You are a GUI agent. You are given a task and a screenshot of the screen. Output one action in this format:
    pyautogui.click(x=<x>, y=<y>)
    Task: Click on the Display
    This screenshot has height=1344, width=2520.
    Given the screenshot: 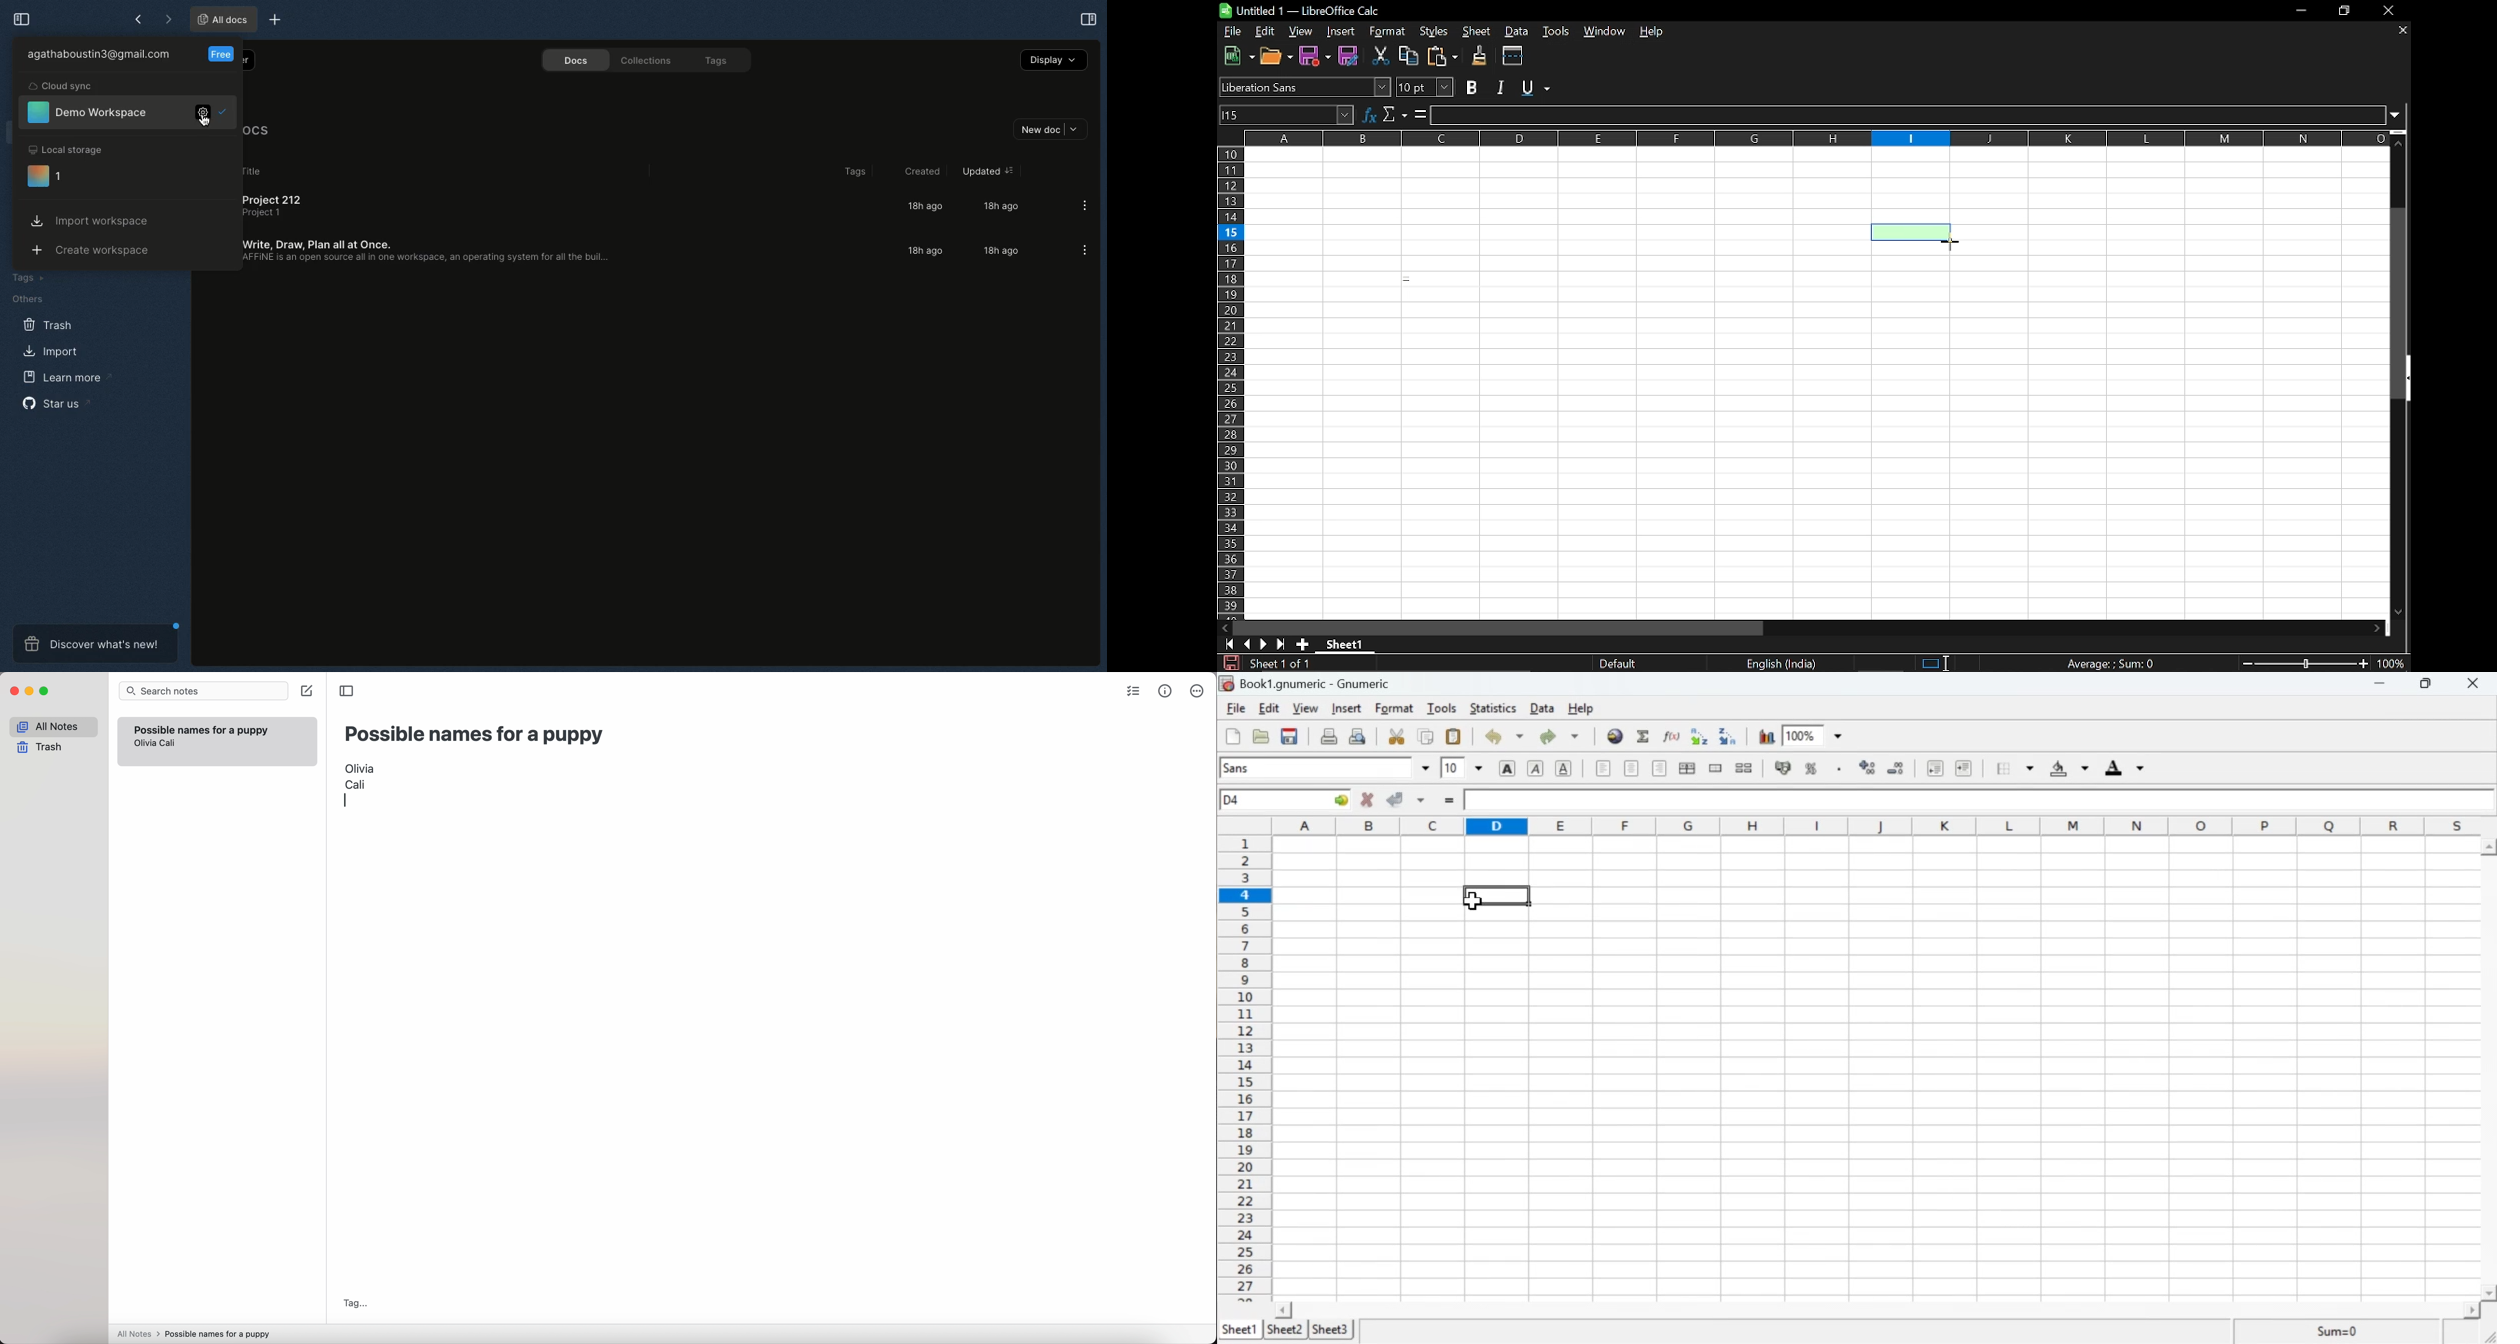 What is the action you would take?
    pyautogui.click(x=1053, y=60)
    